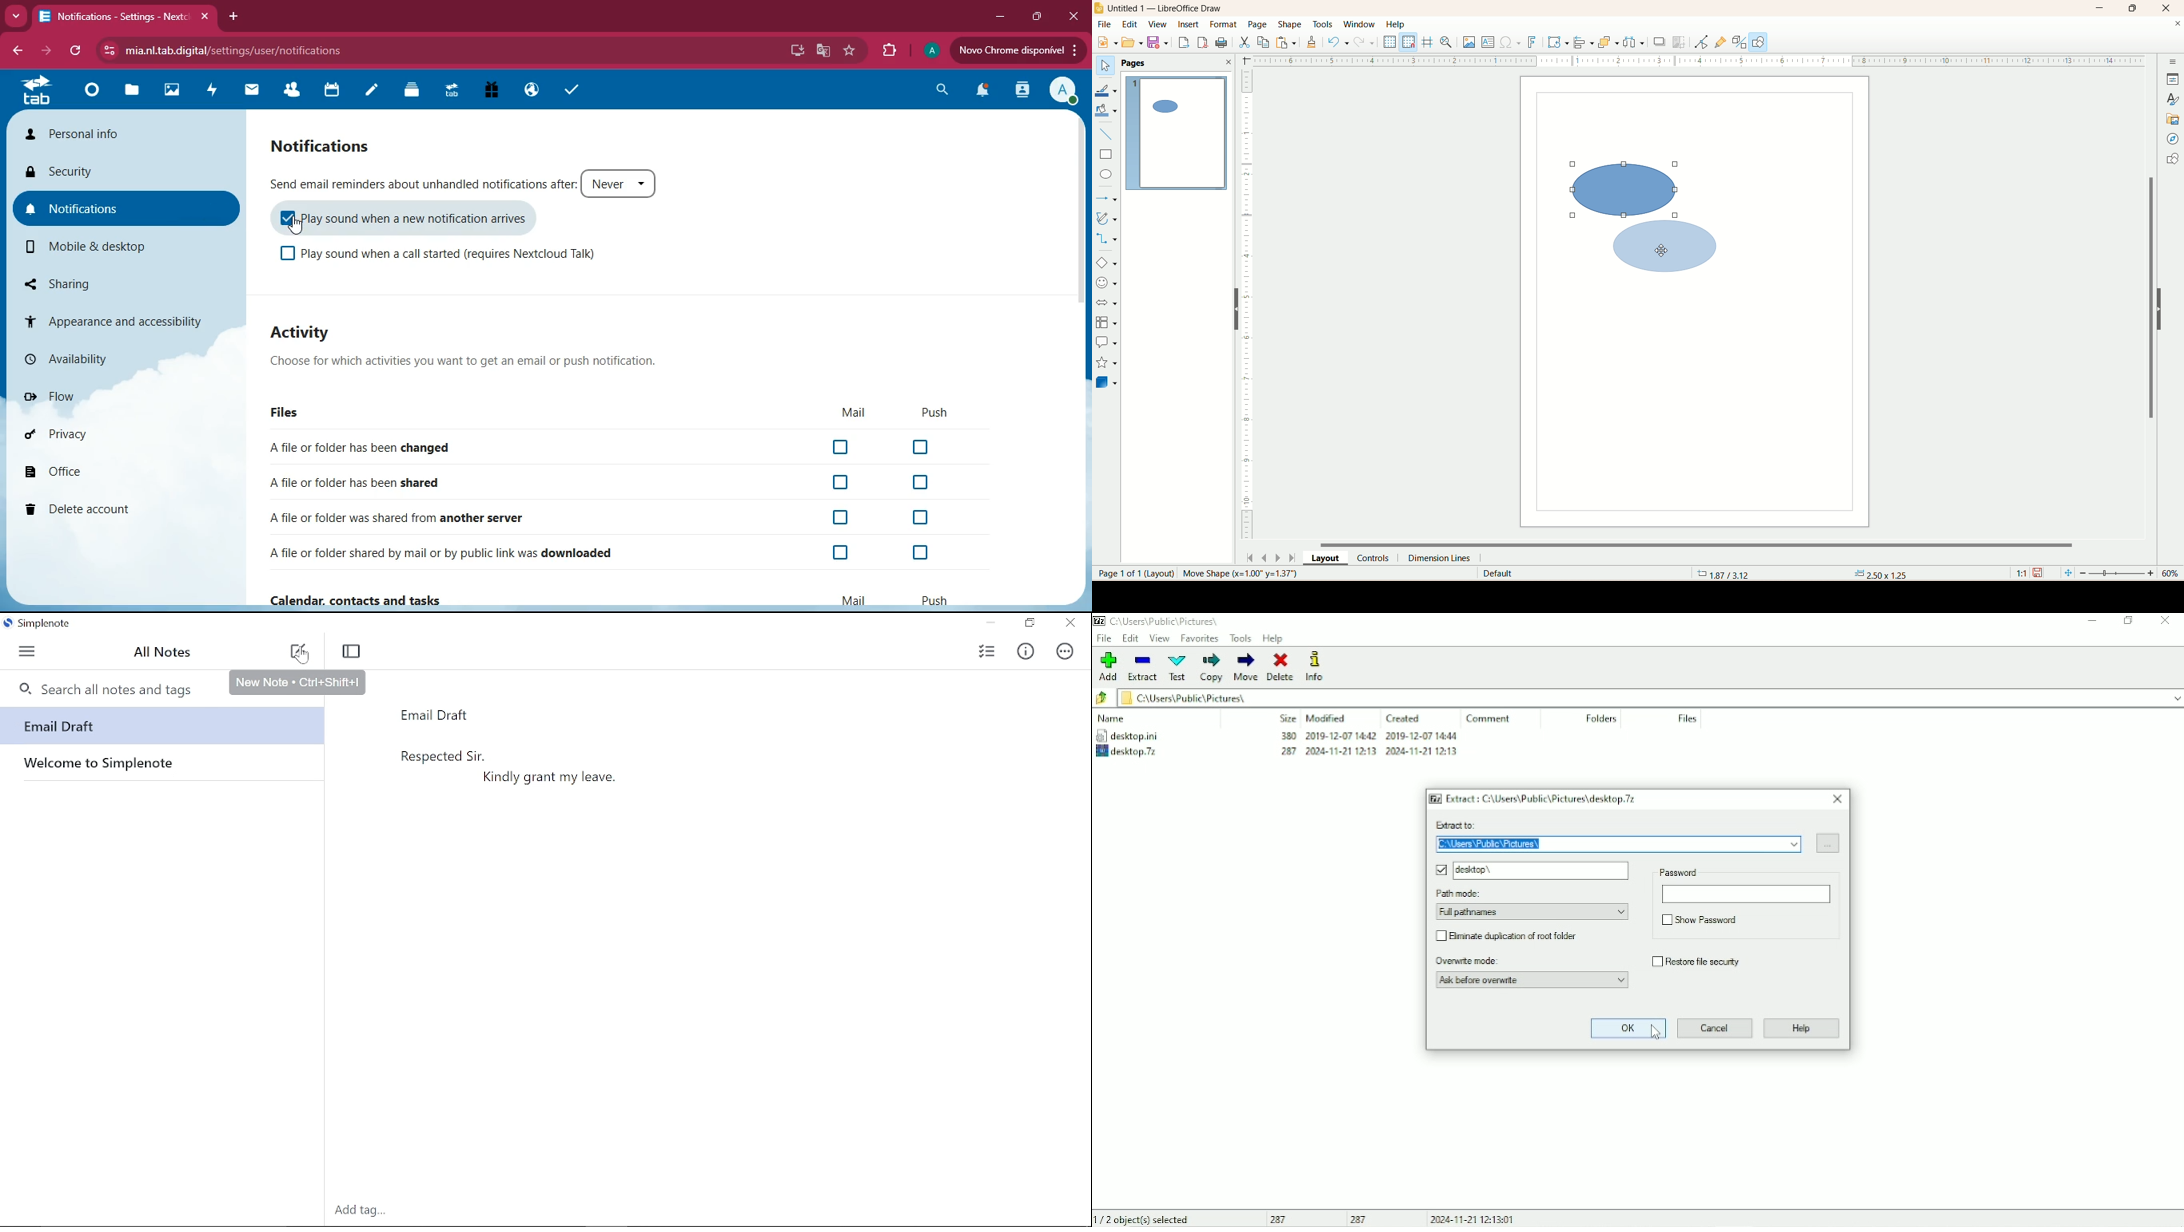  I want to click on Add tag..., so click(362, 1211).